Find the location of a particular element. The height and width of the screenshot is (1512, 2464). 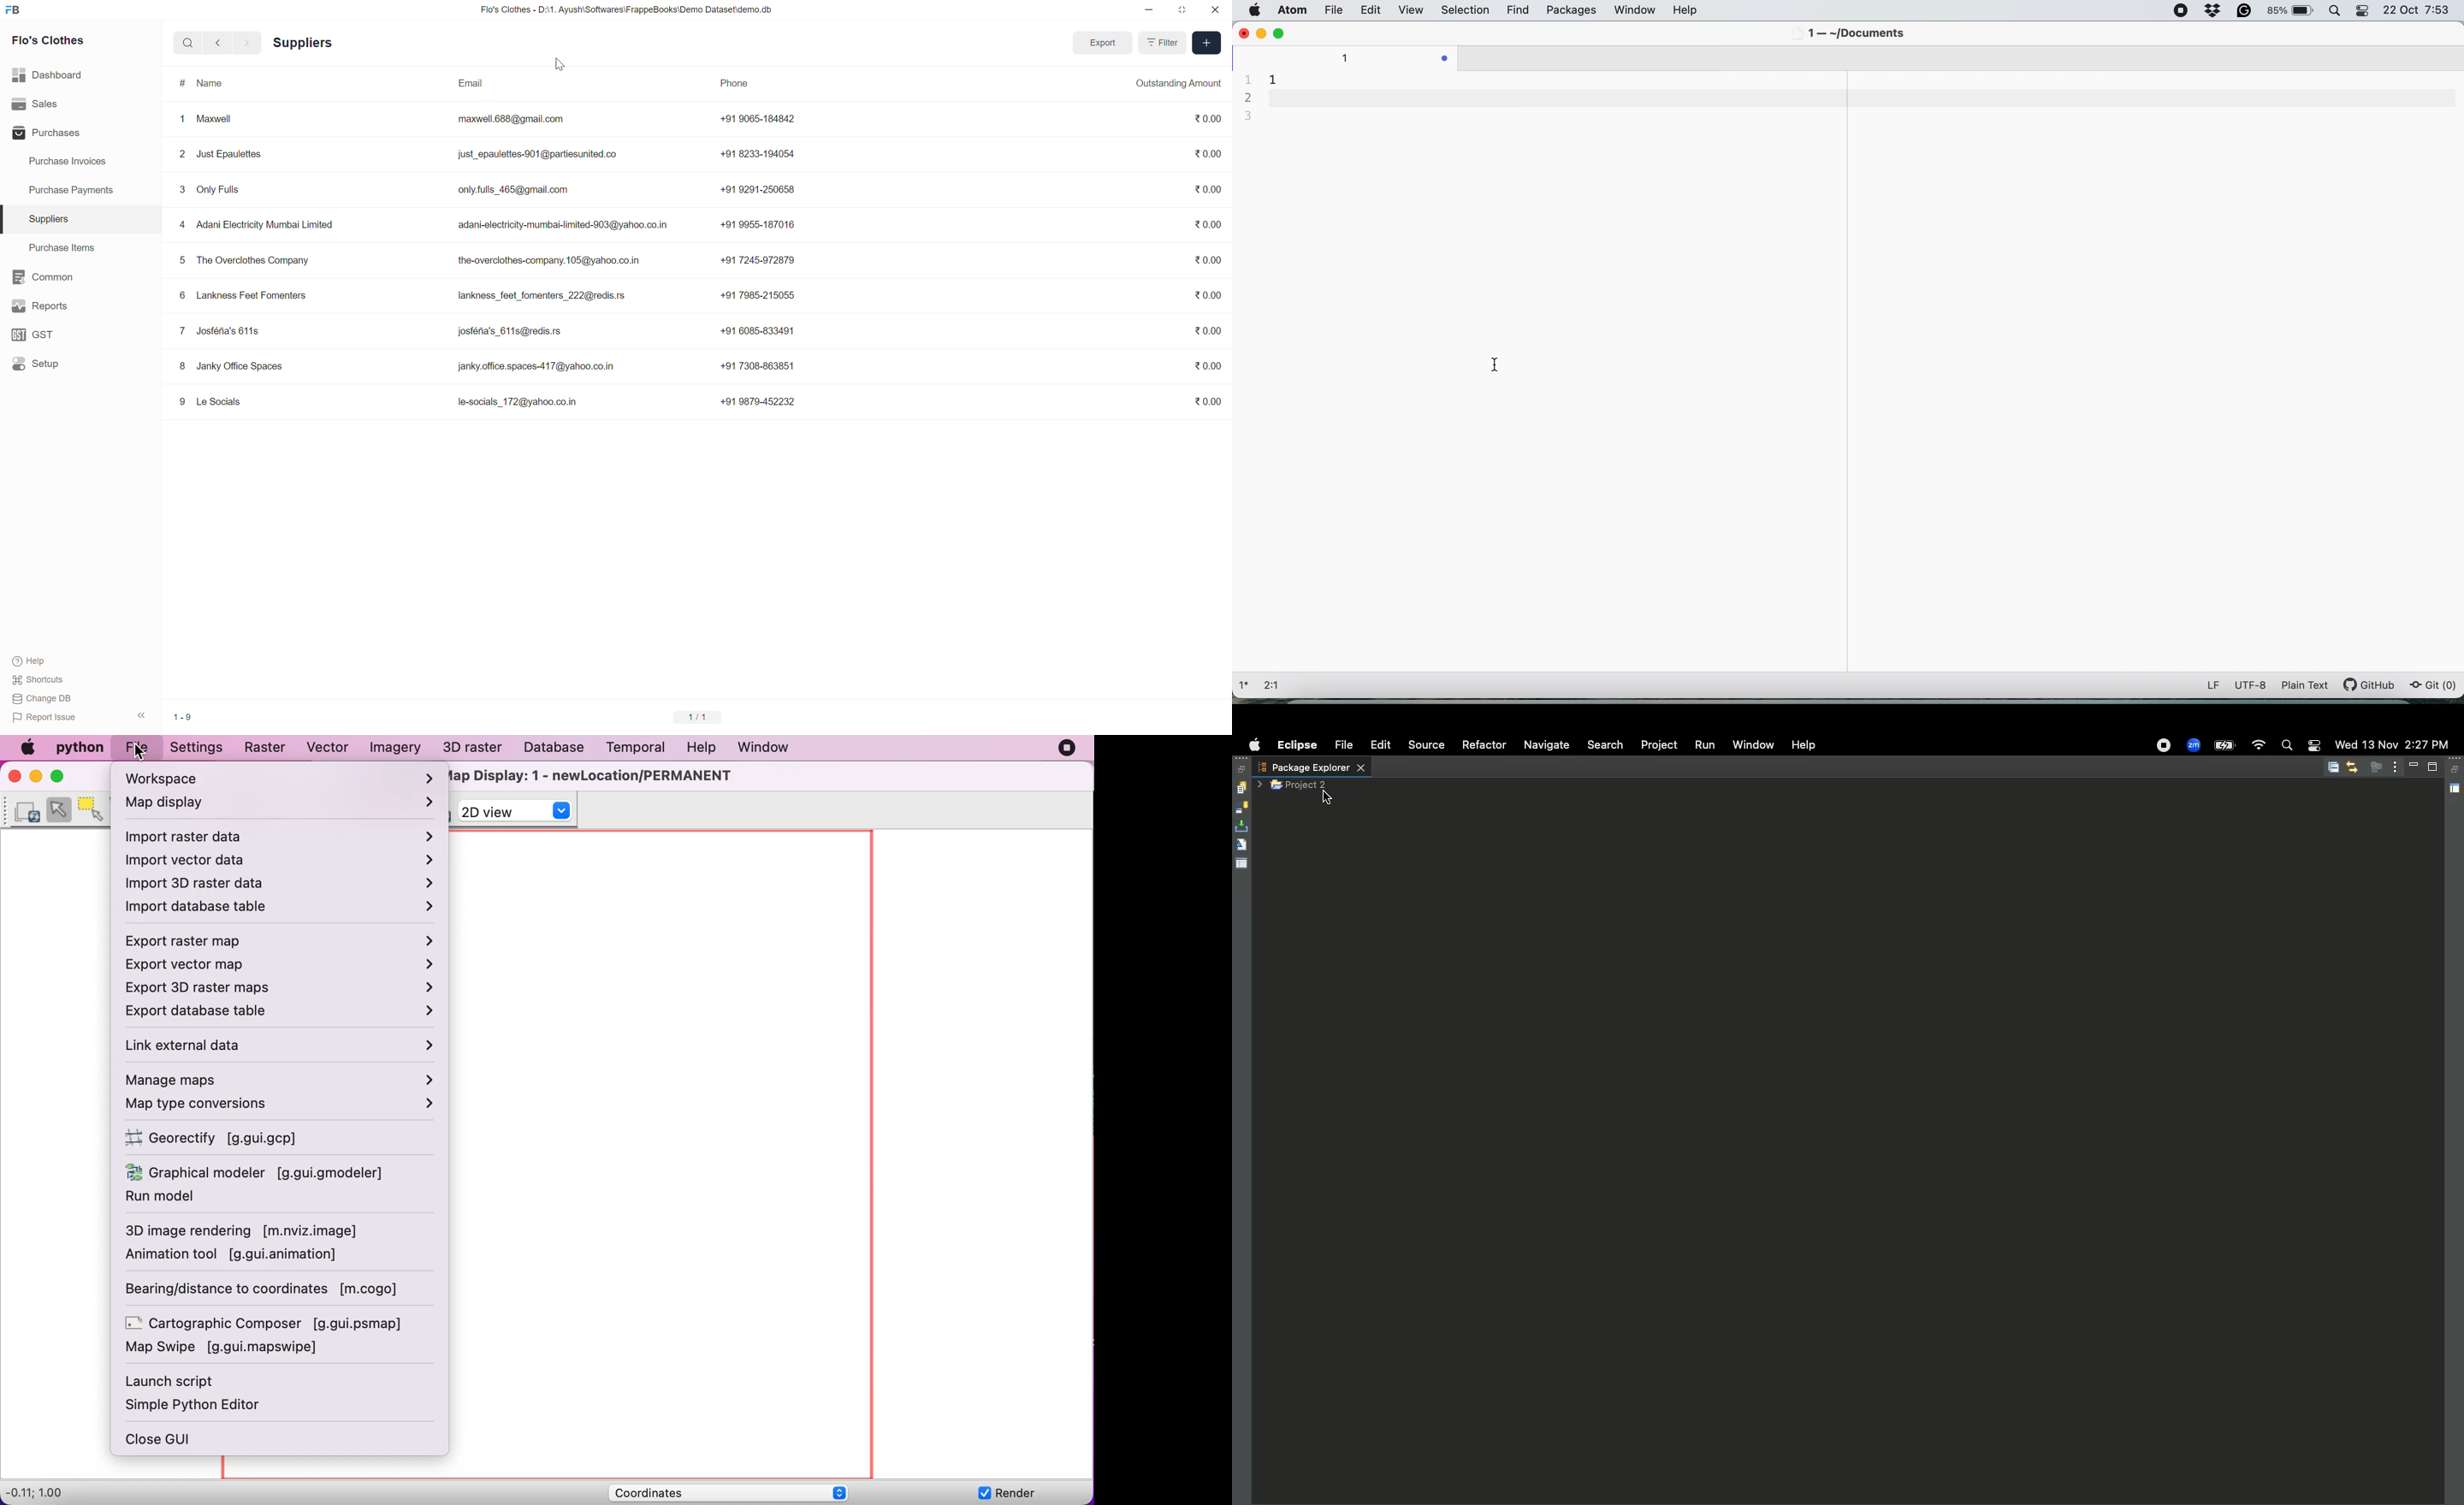

Help is located at coordinates (1801, 744).